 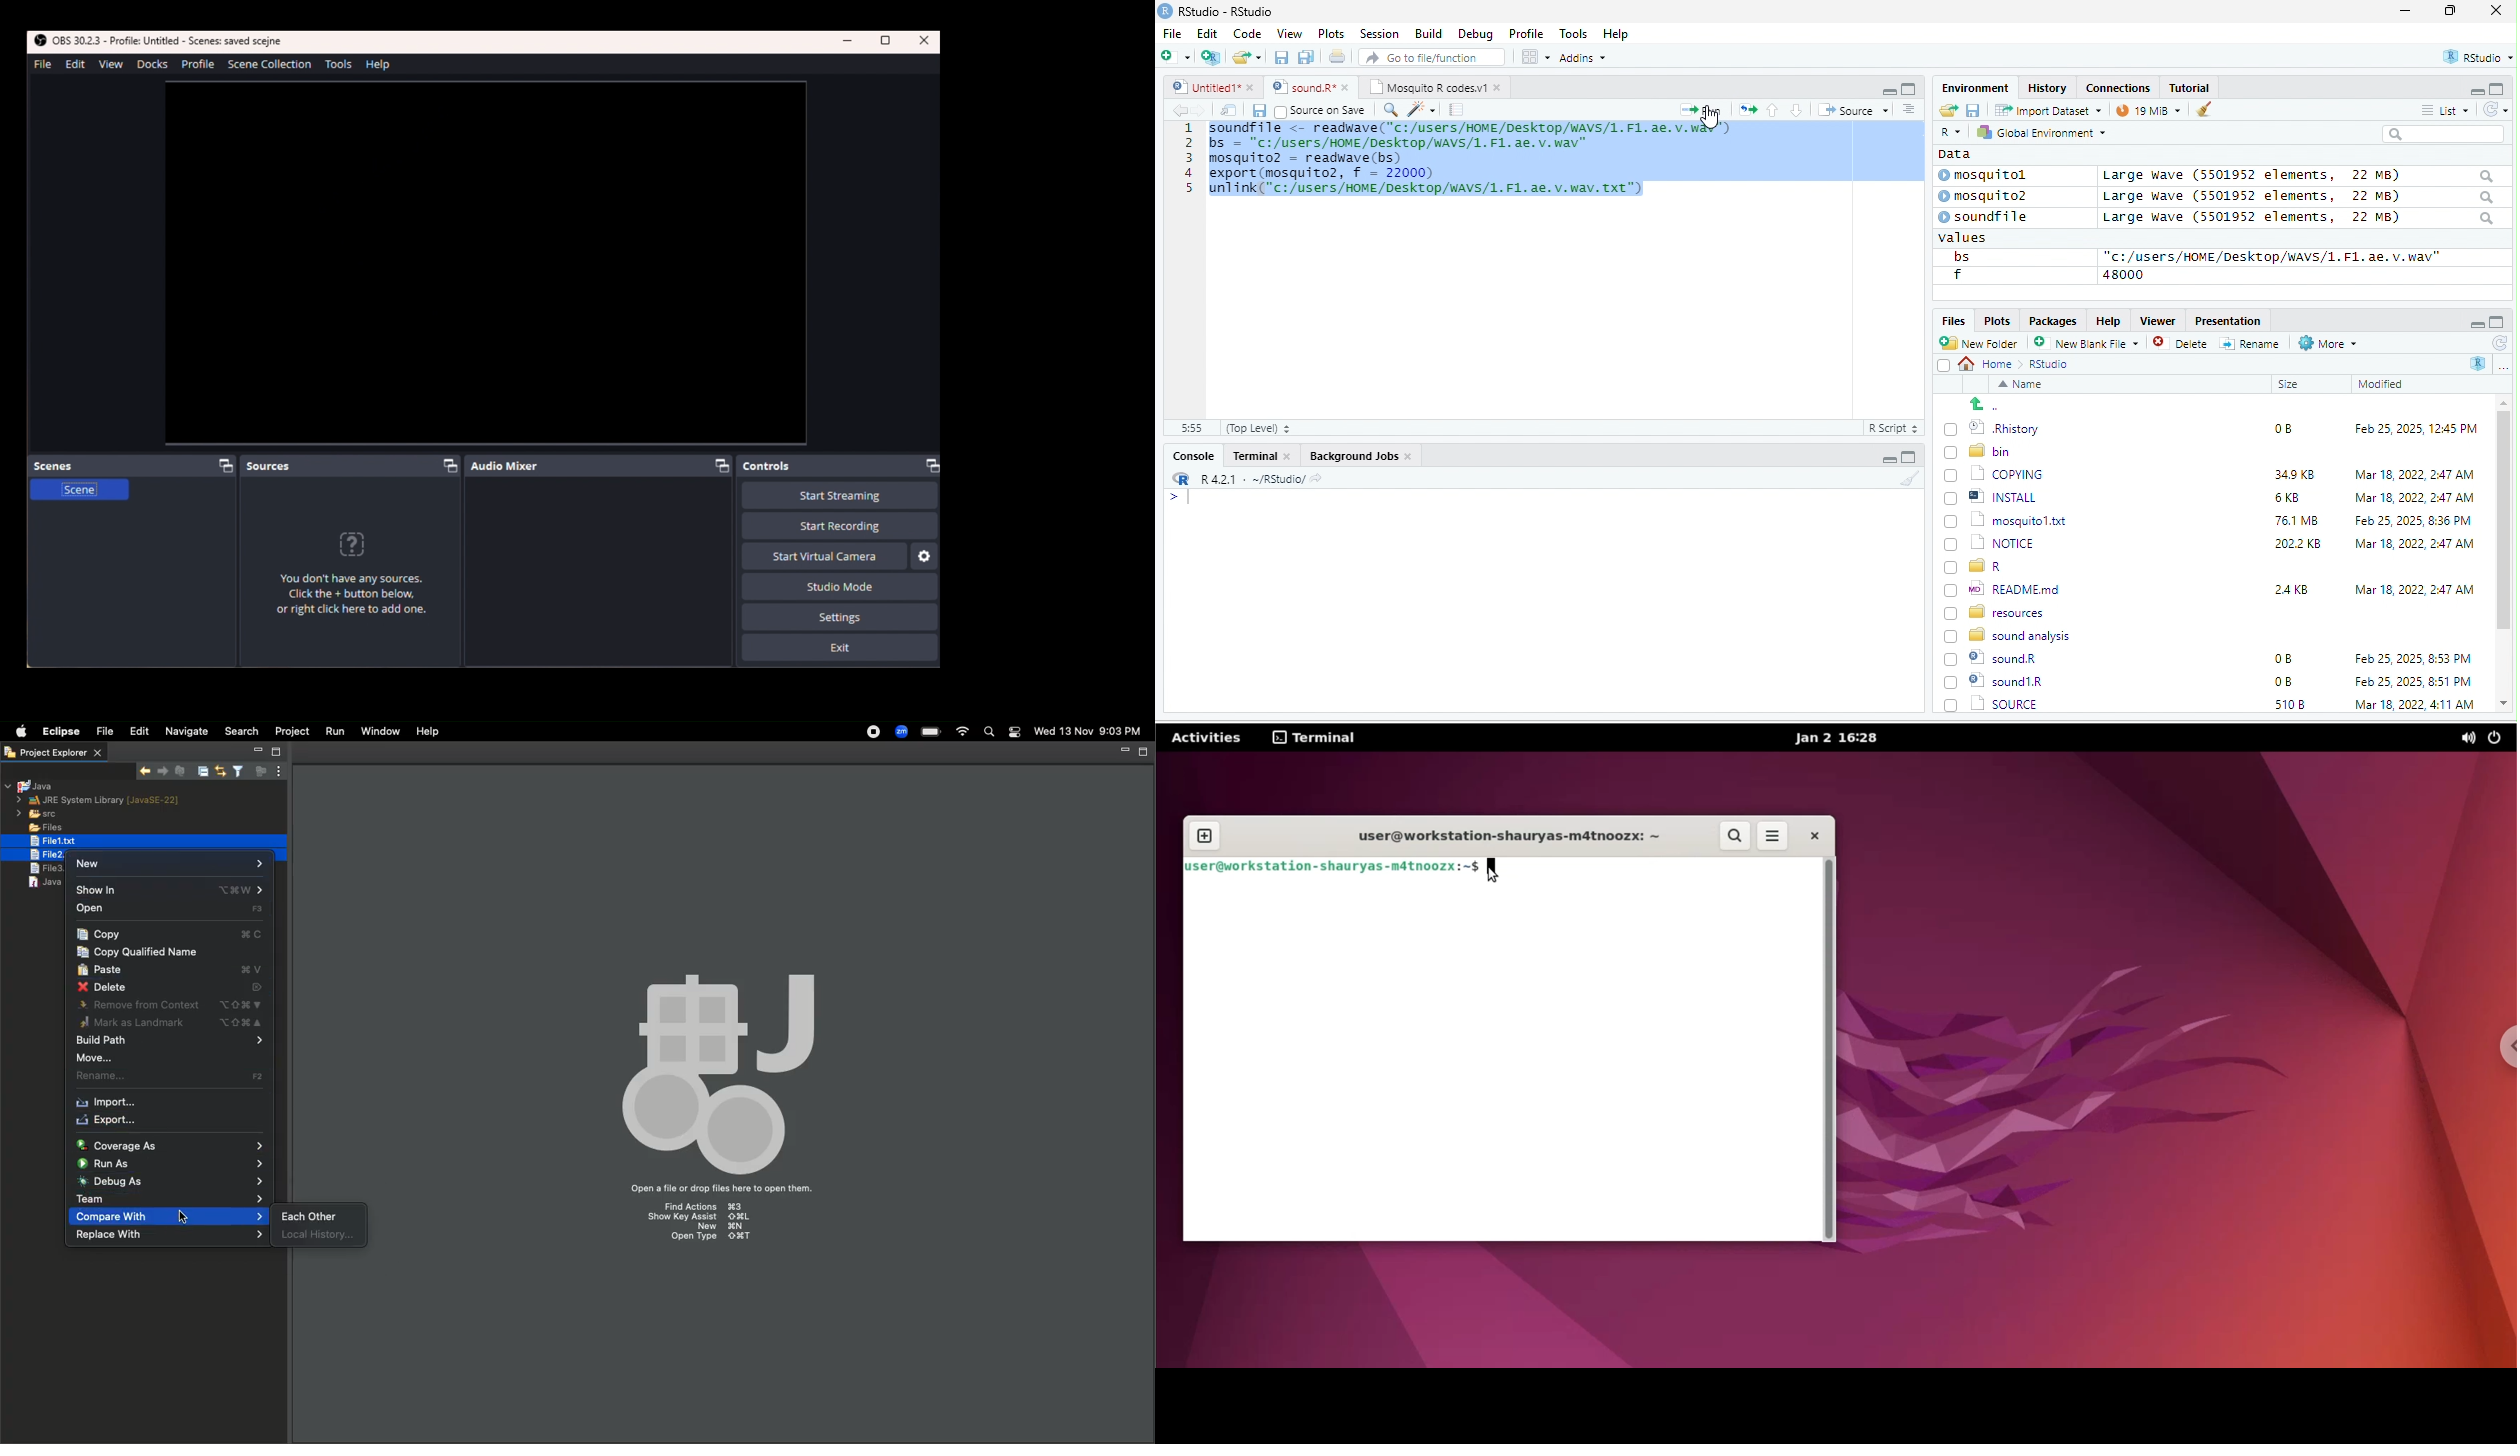 What do you see at coordinates (2409, 520) in the screenshot?
I see `Feb 25, 2025, 8:36 PM` at bounding box center [2409, 520].